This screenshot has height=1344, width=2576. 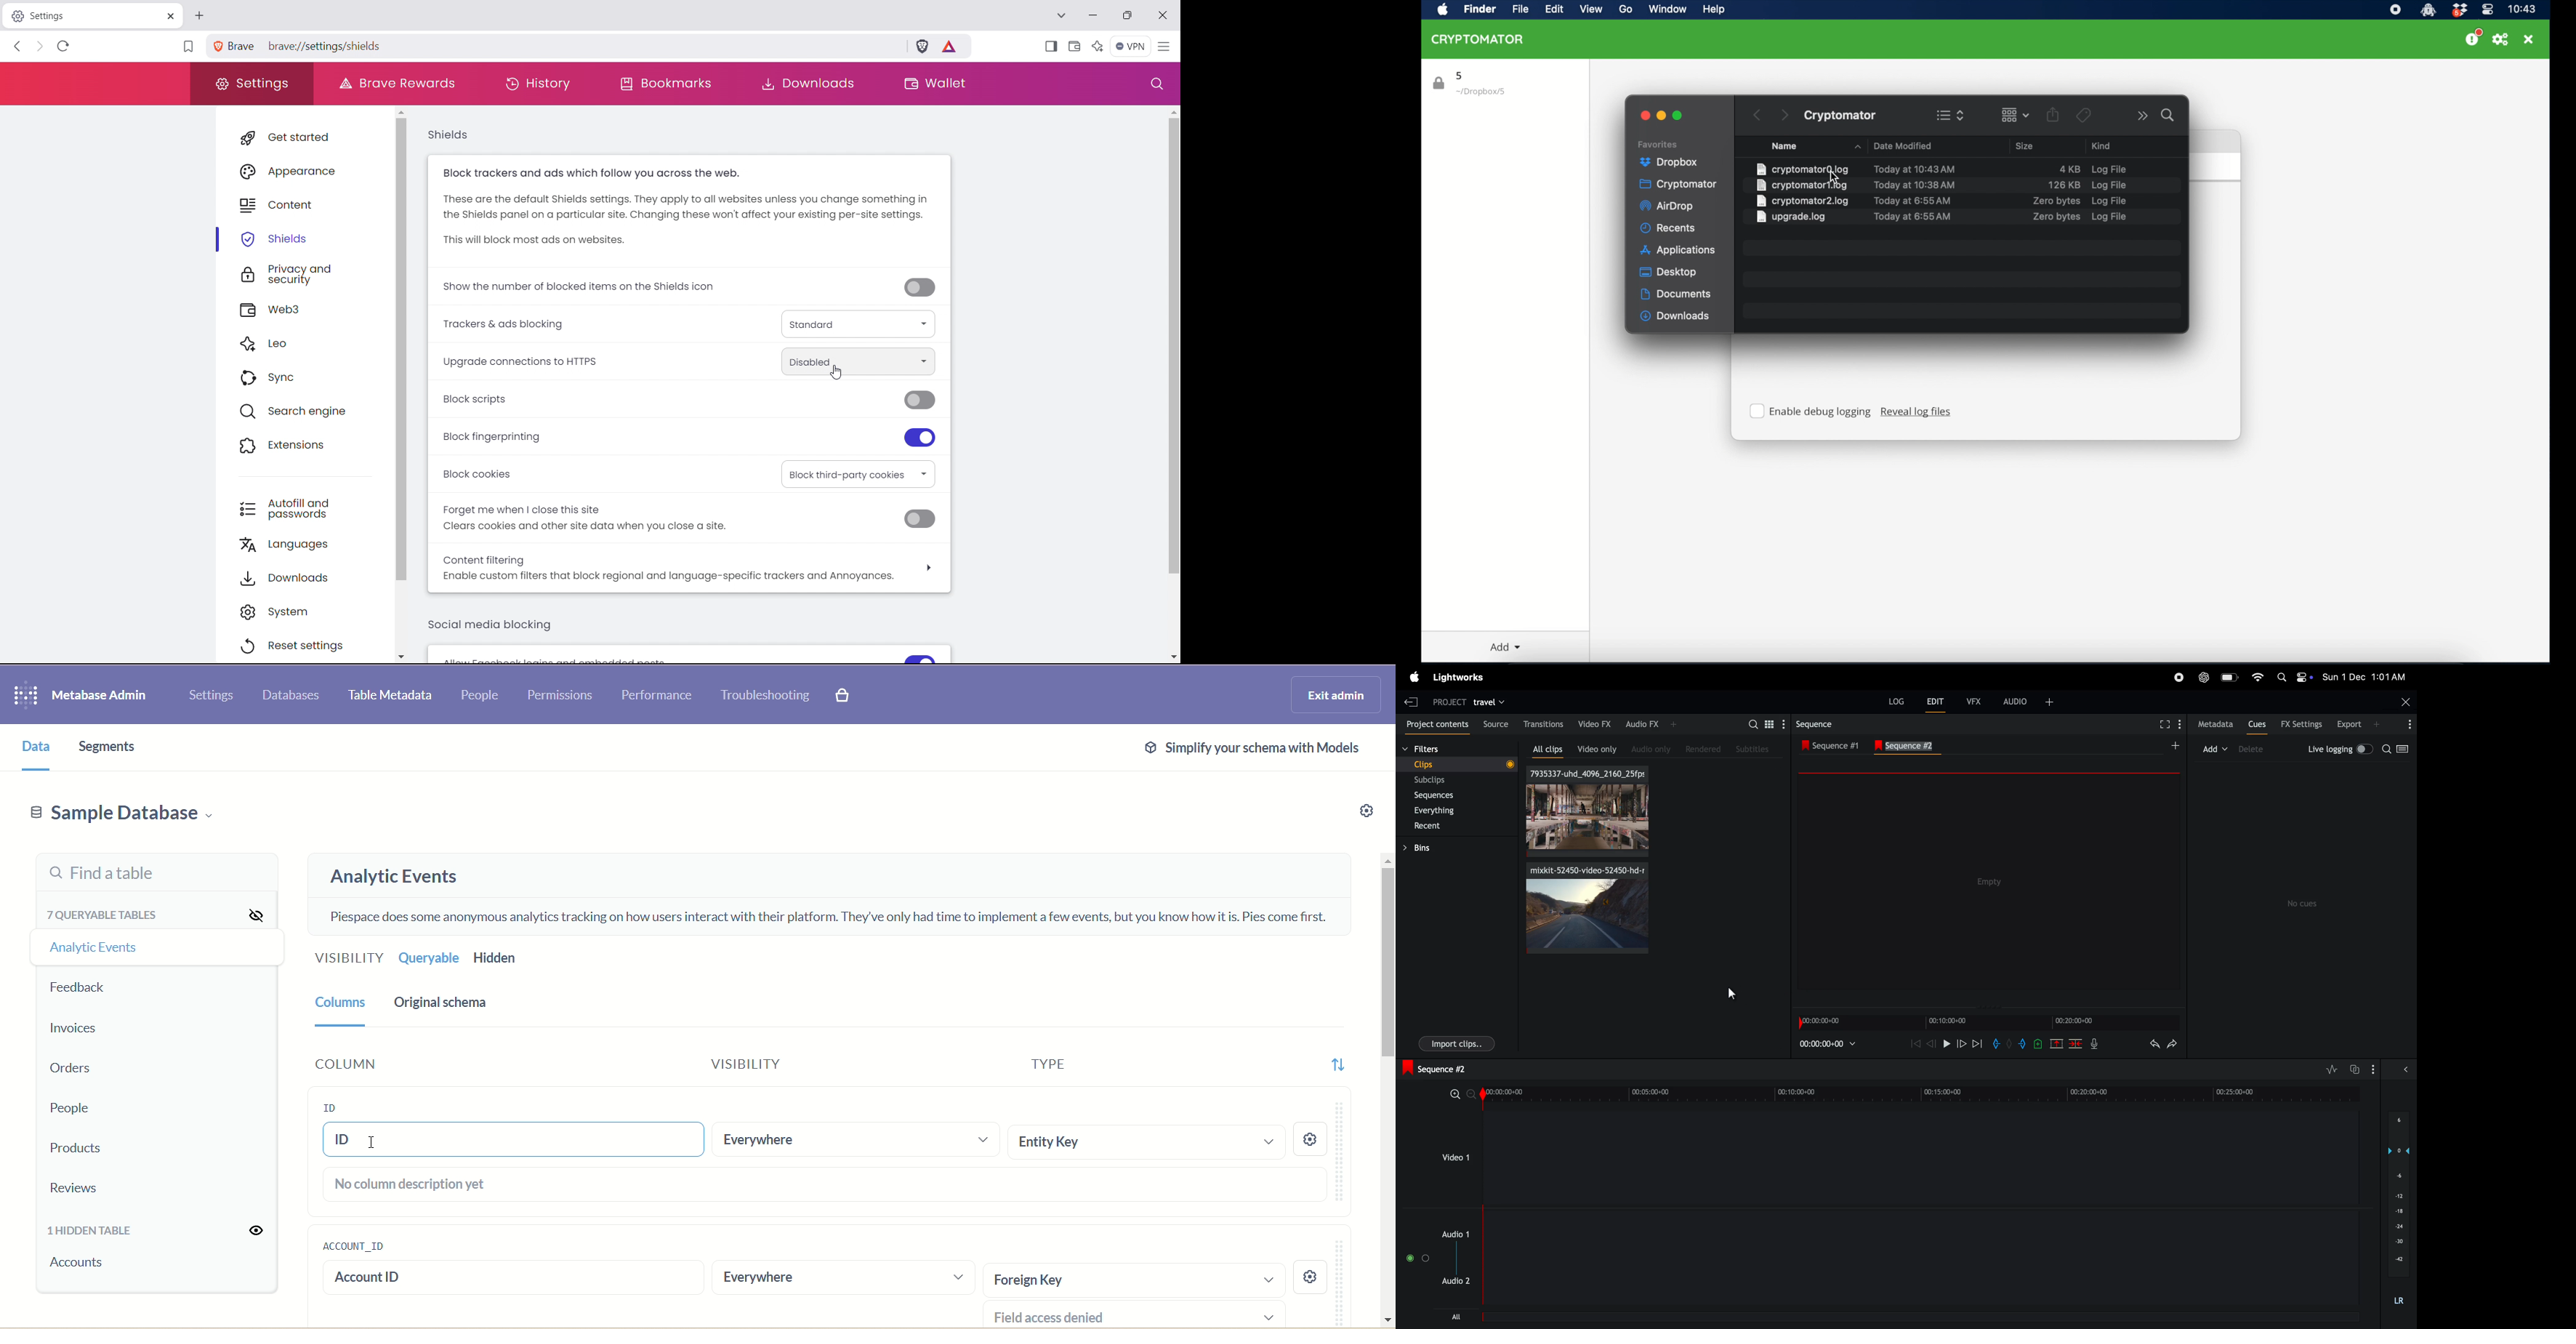 What do you see at coordinates (2173, 1044) in the screenshot?
I see `redo` at bounding box center [2173, 1044].